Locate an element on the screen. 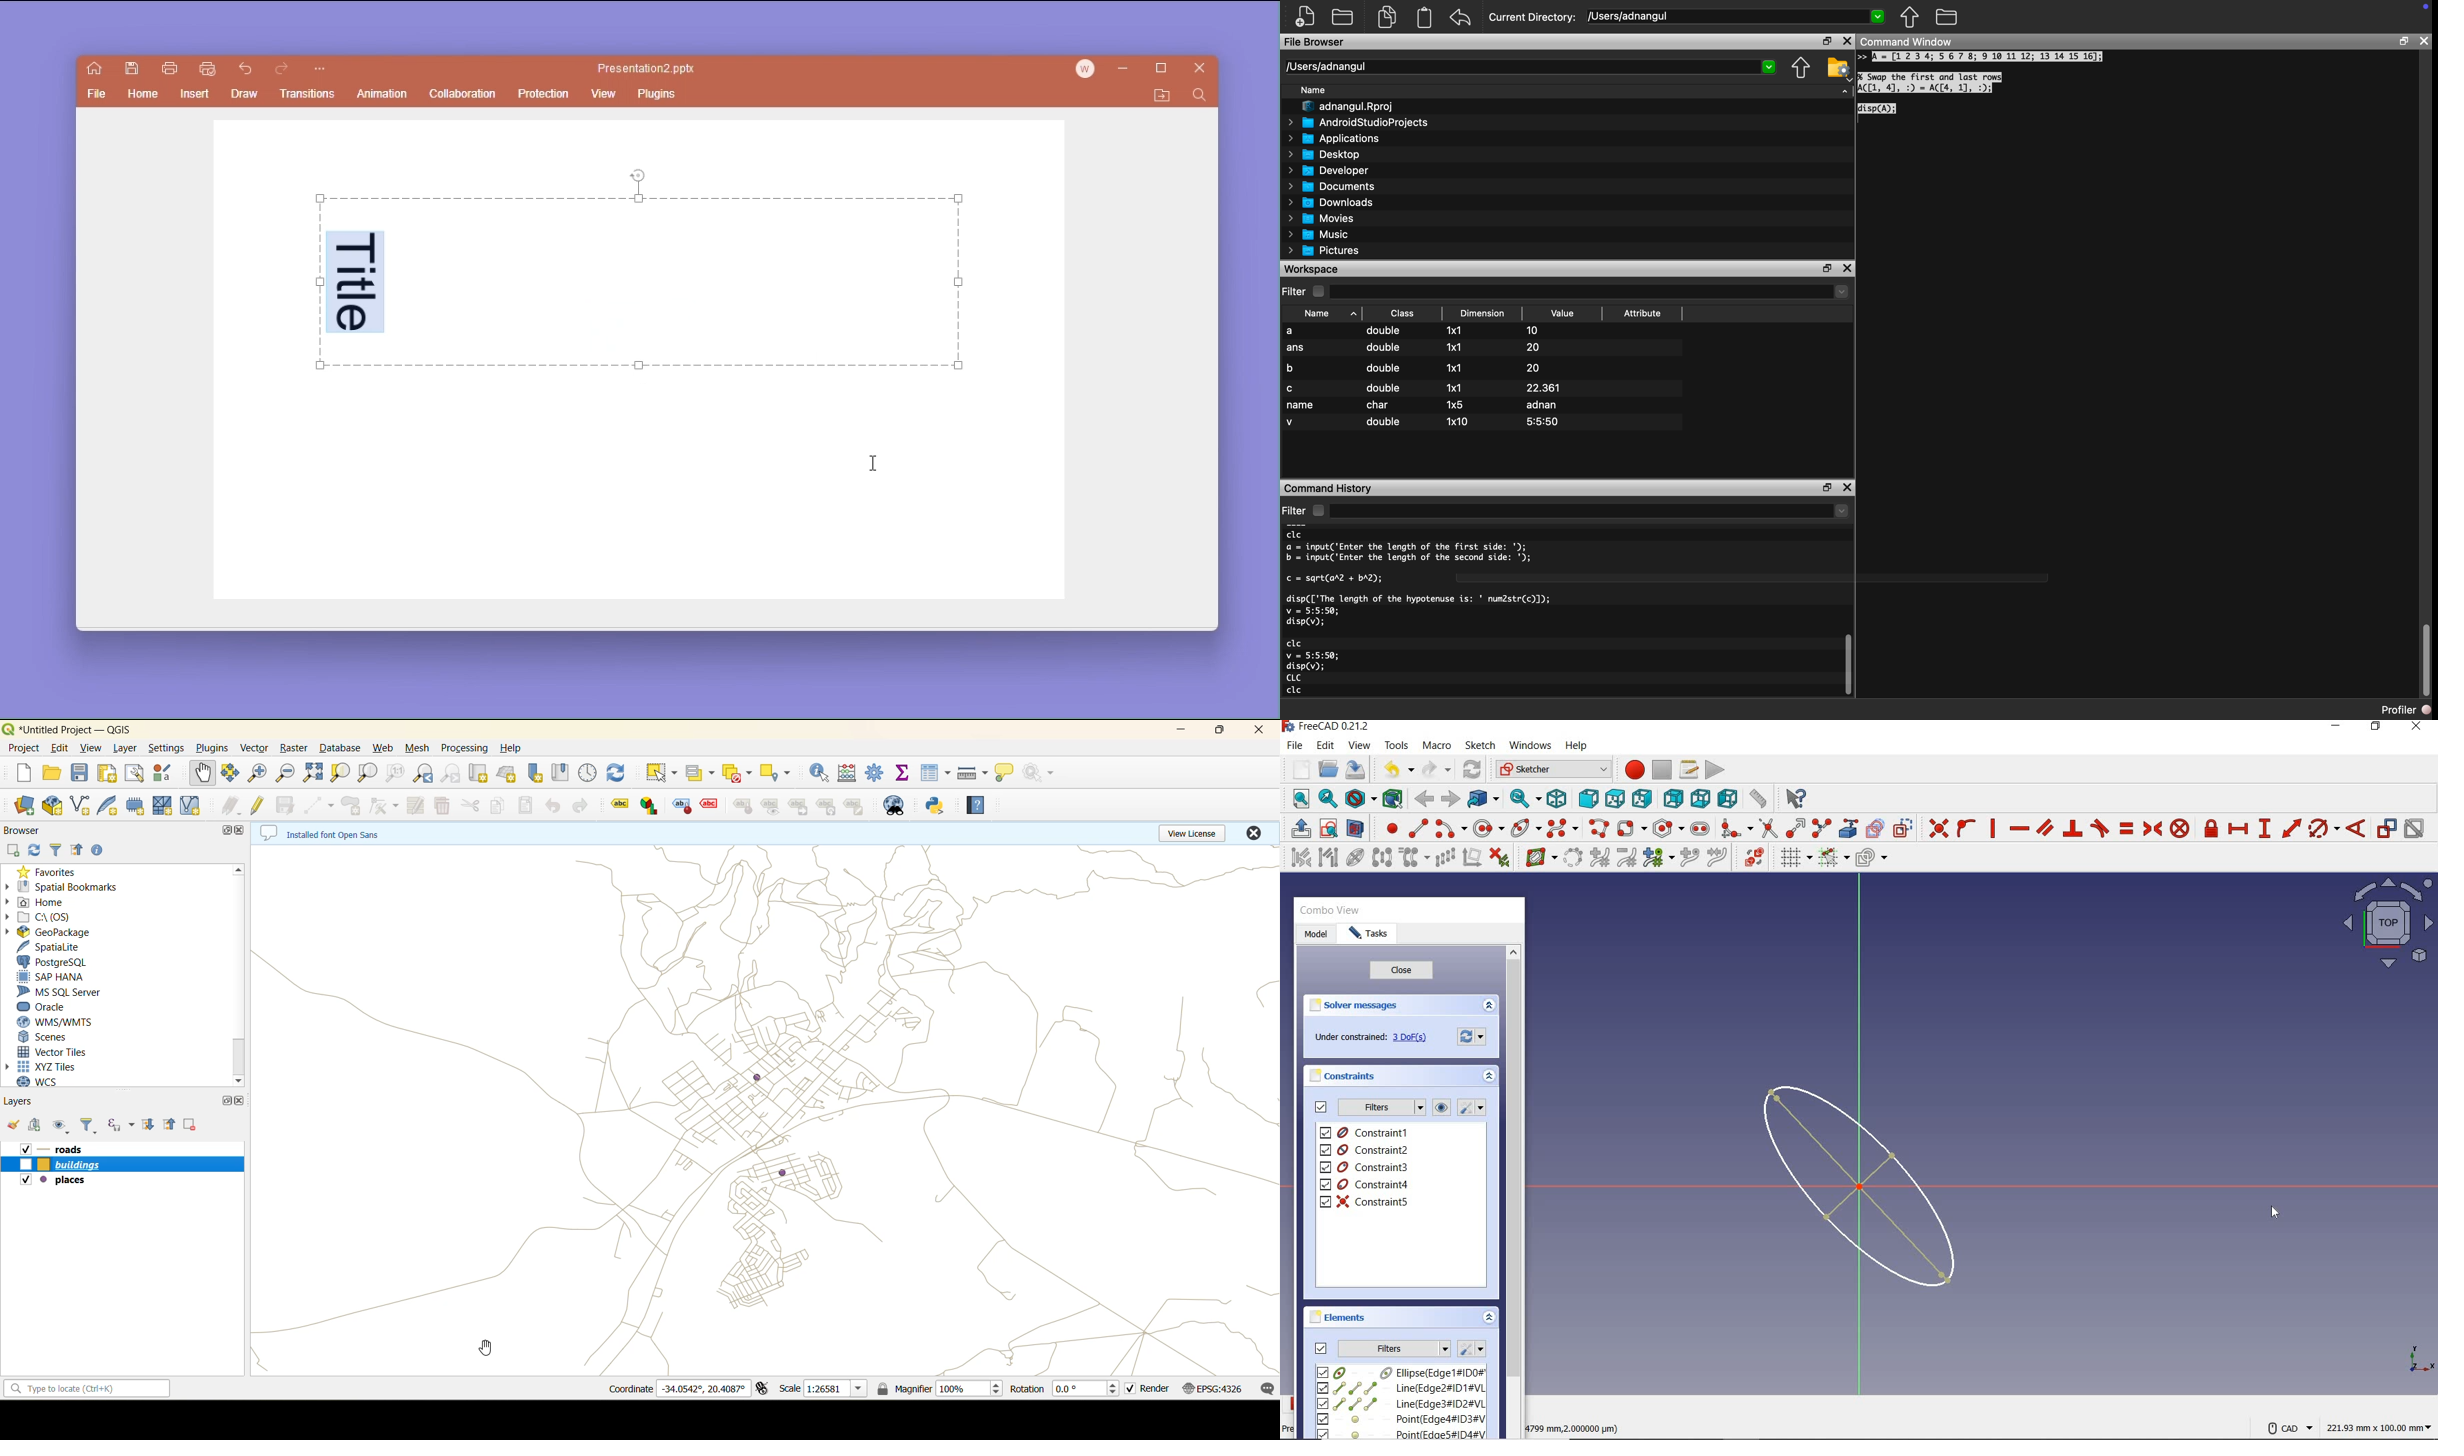  project is located at coordinates (24, 749).